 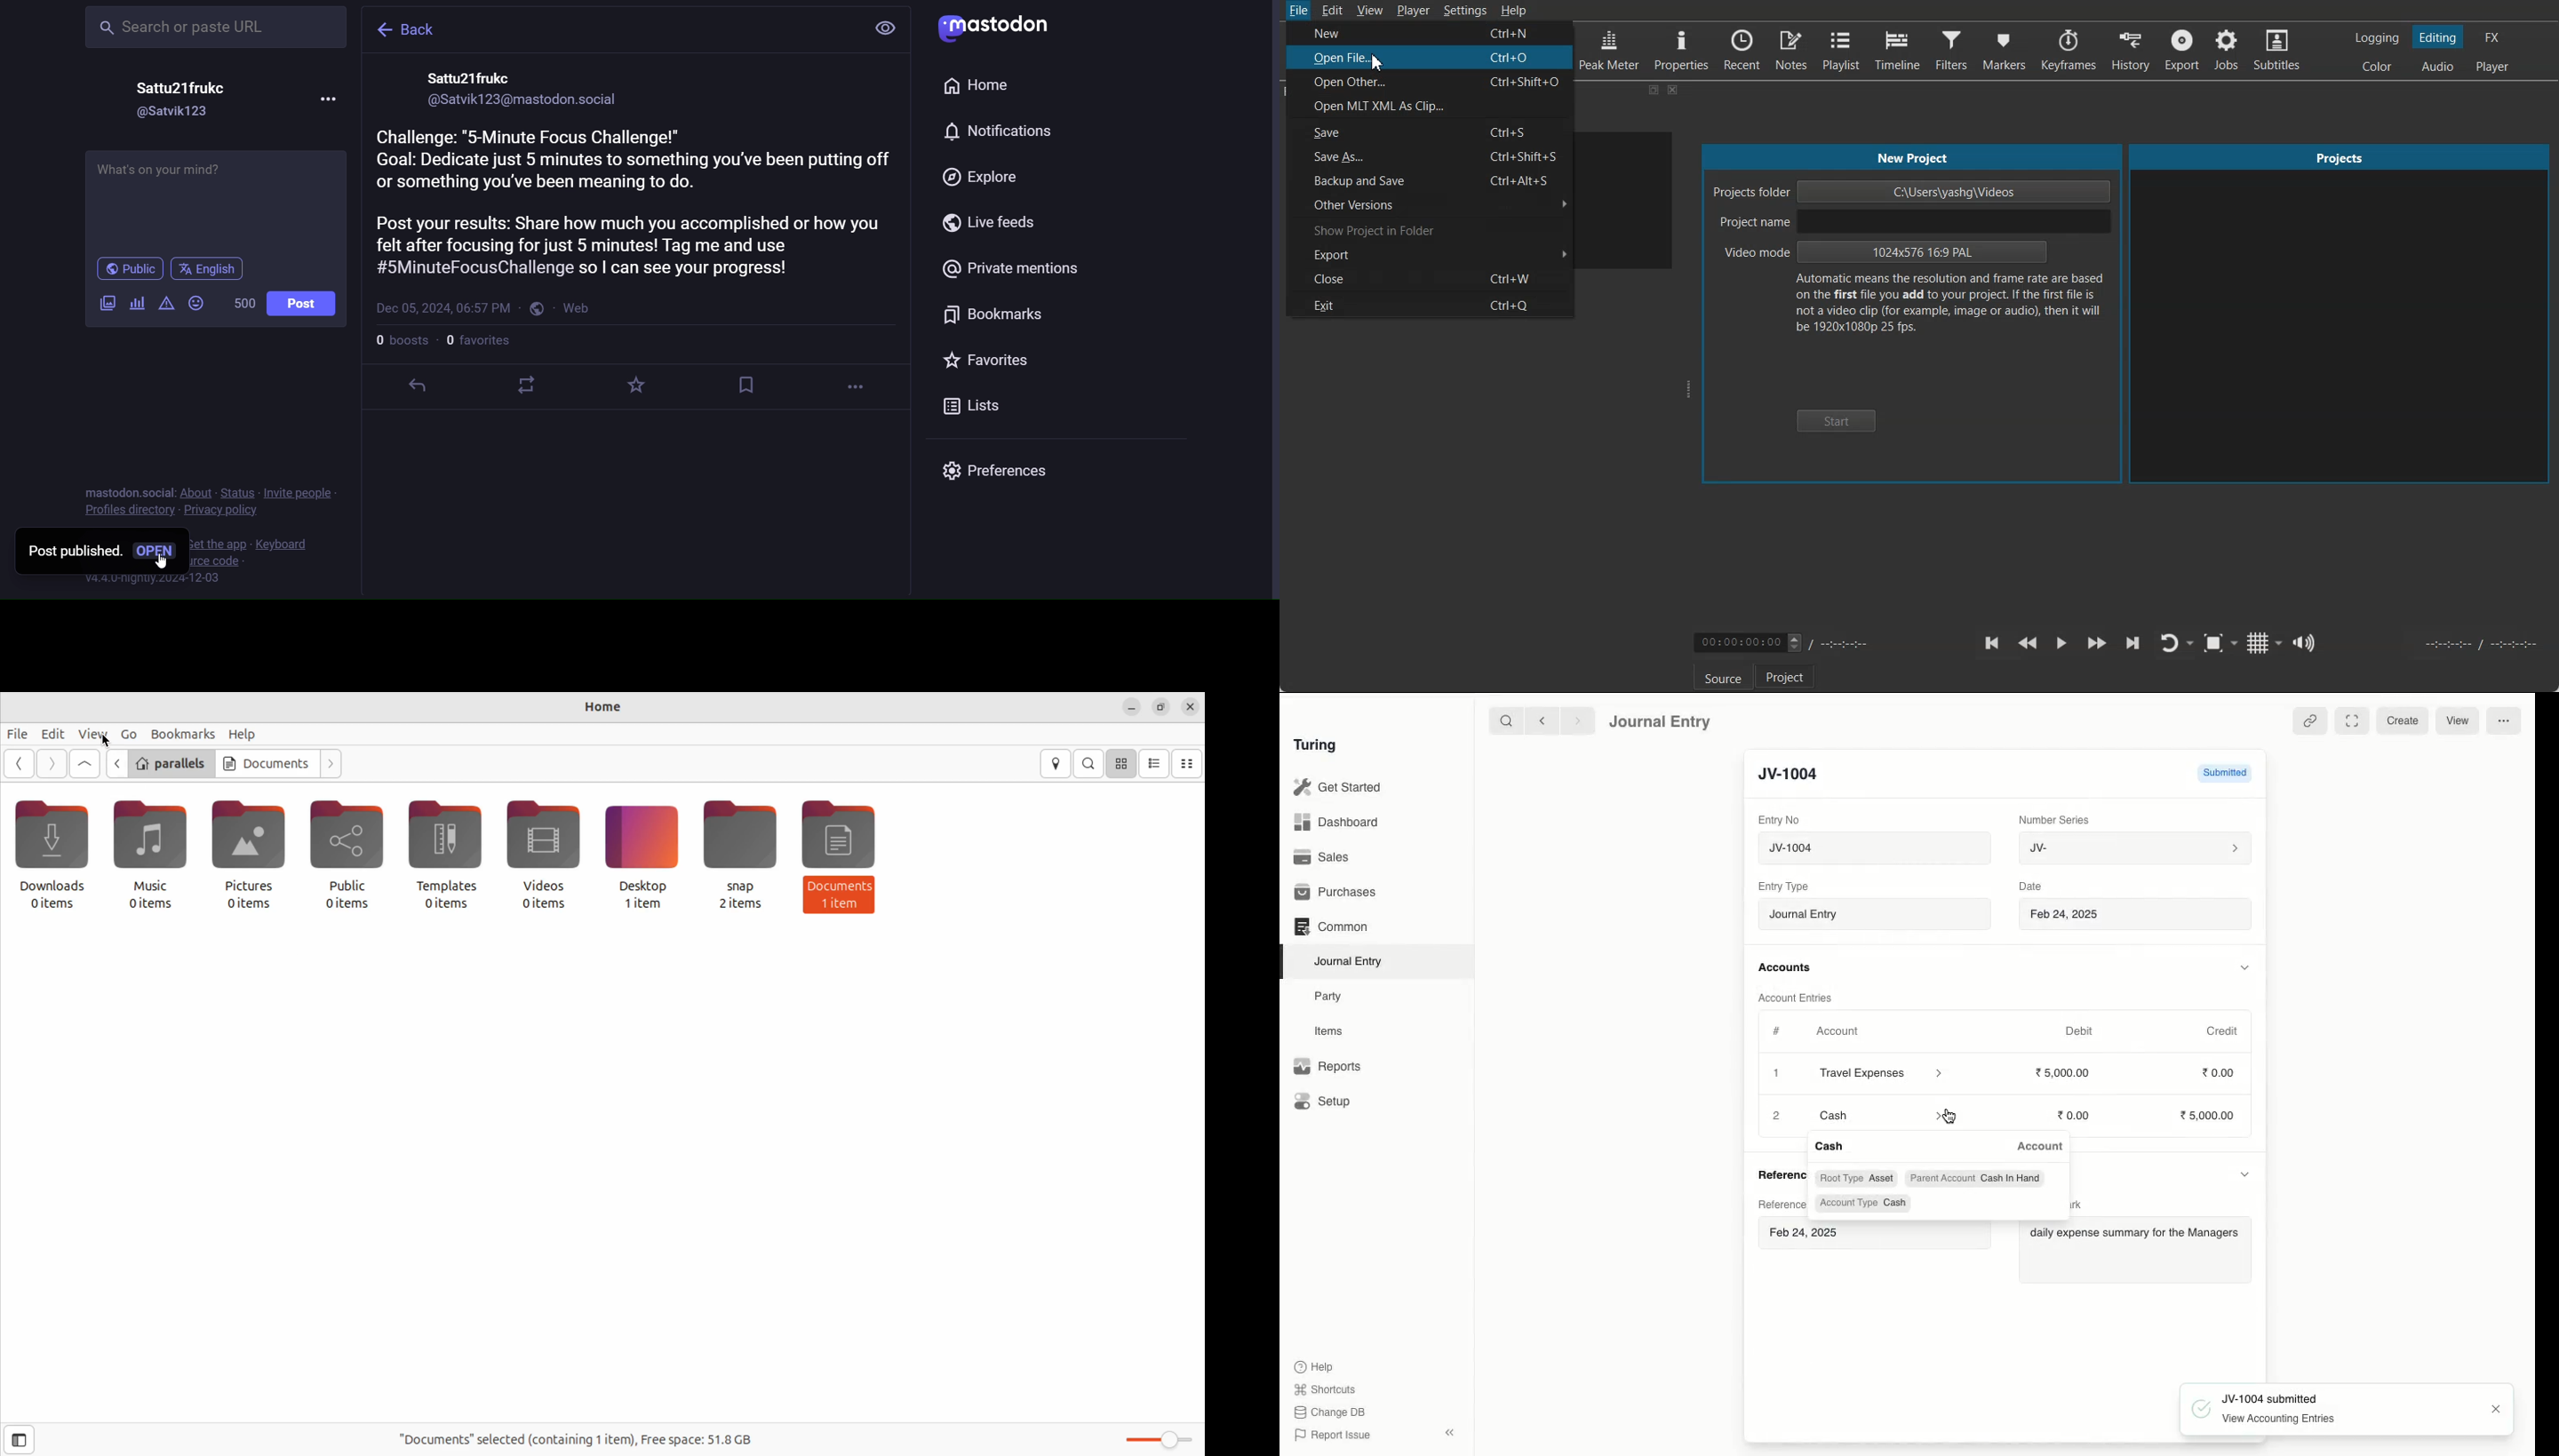 I want to click on Edit, so click(x=1333, y=10).